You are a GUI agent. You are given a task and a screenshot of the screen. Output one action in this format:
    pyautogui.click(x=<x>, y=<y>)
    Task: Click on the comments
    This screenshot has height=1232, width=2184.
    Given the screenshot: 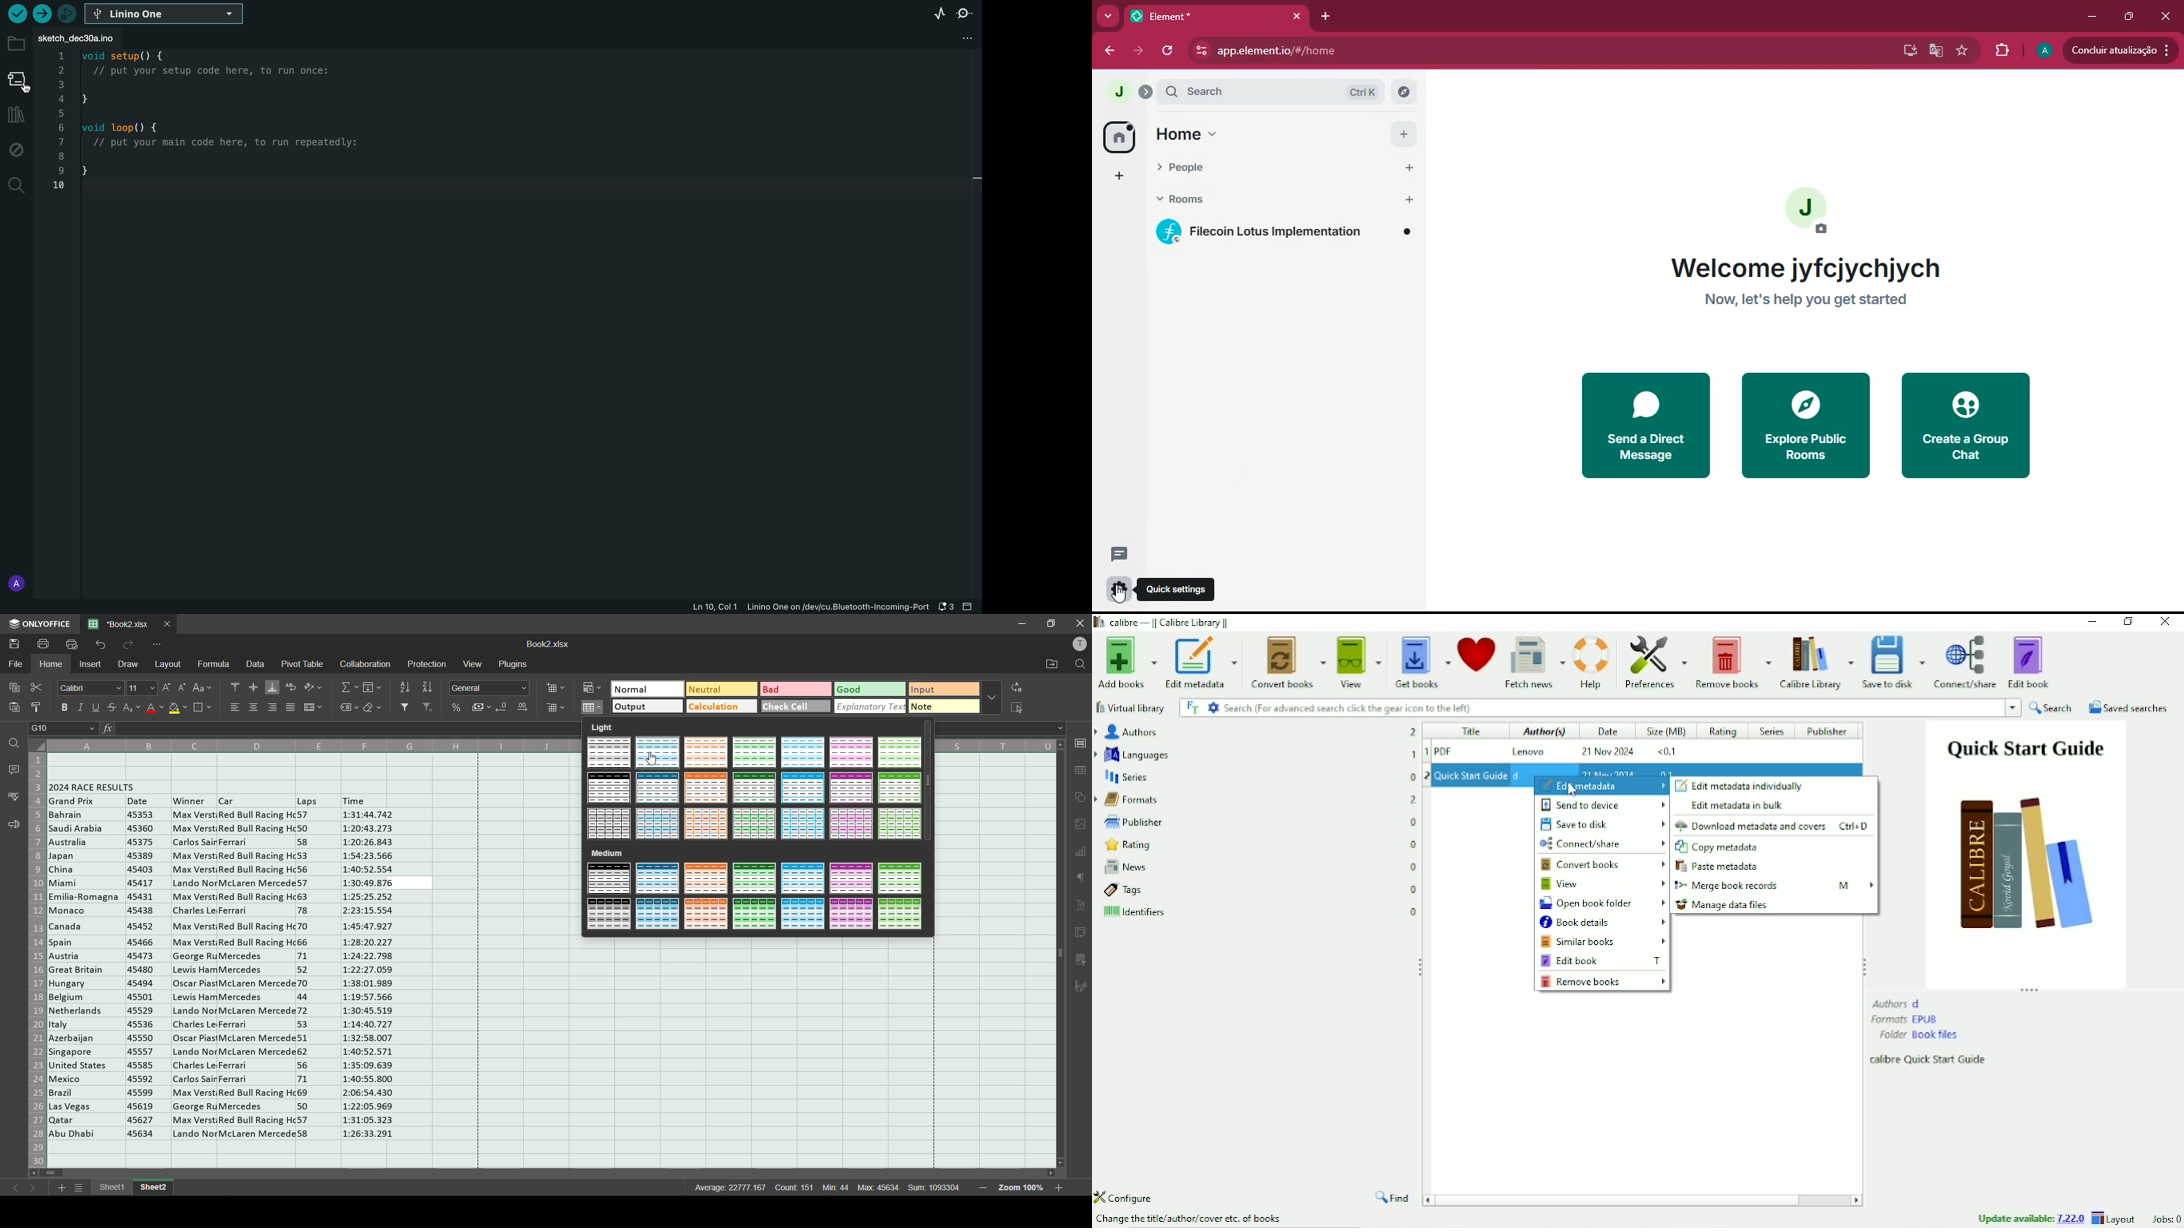 What is the action you would take?
    pyautogui.click(x=14, y=771)
    